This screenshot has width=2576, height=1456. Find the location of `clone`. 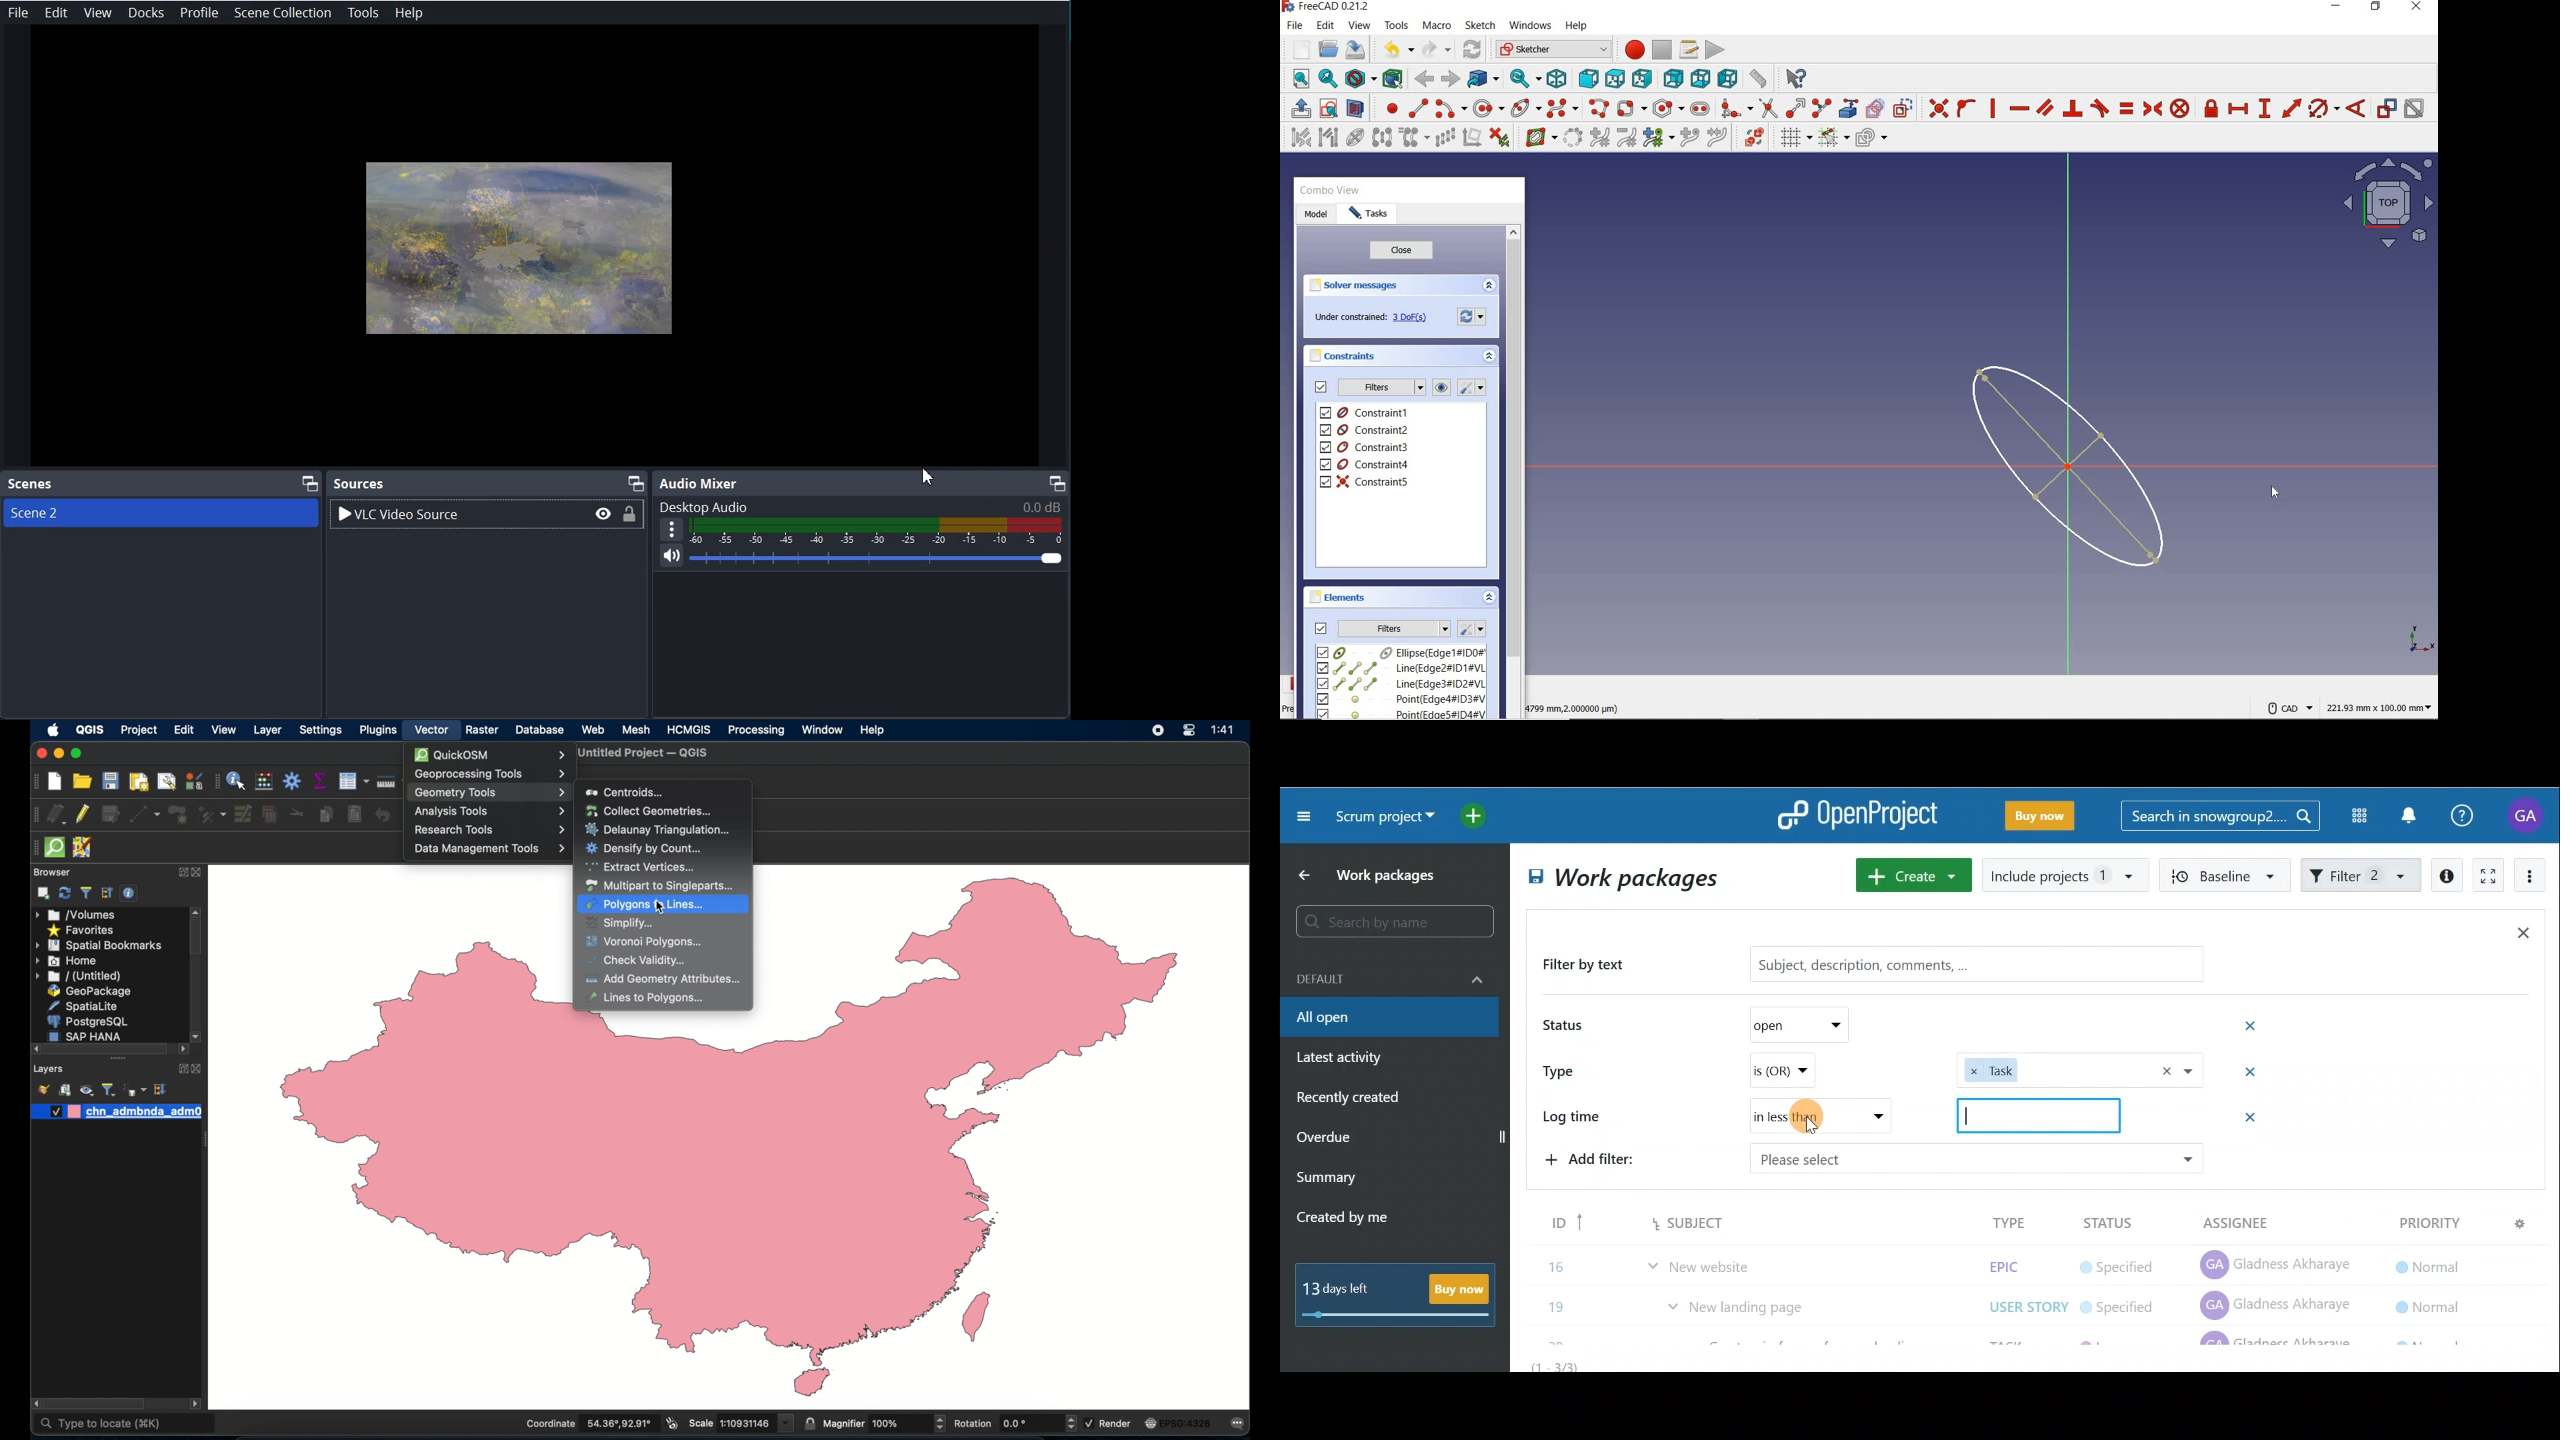

clone is located at coordinates (1412, 138).